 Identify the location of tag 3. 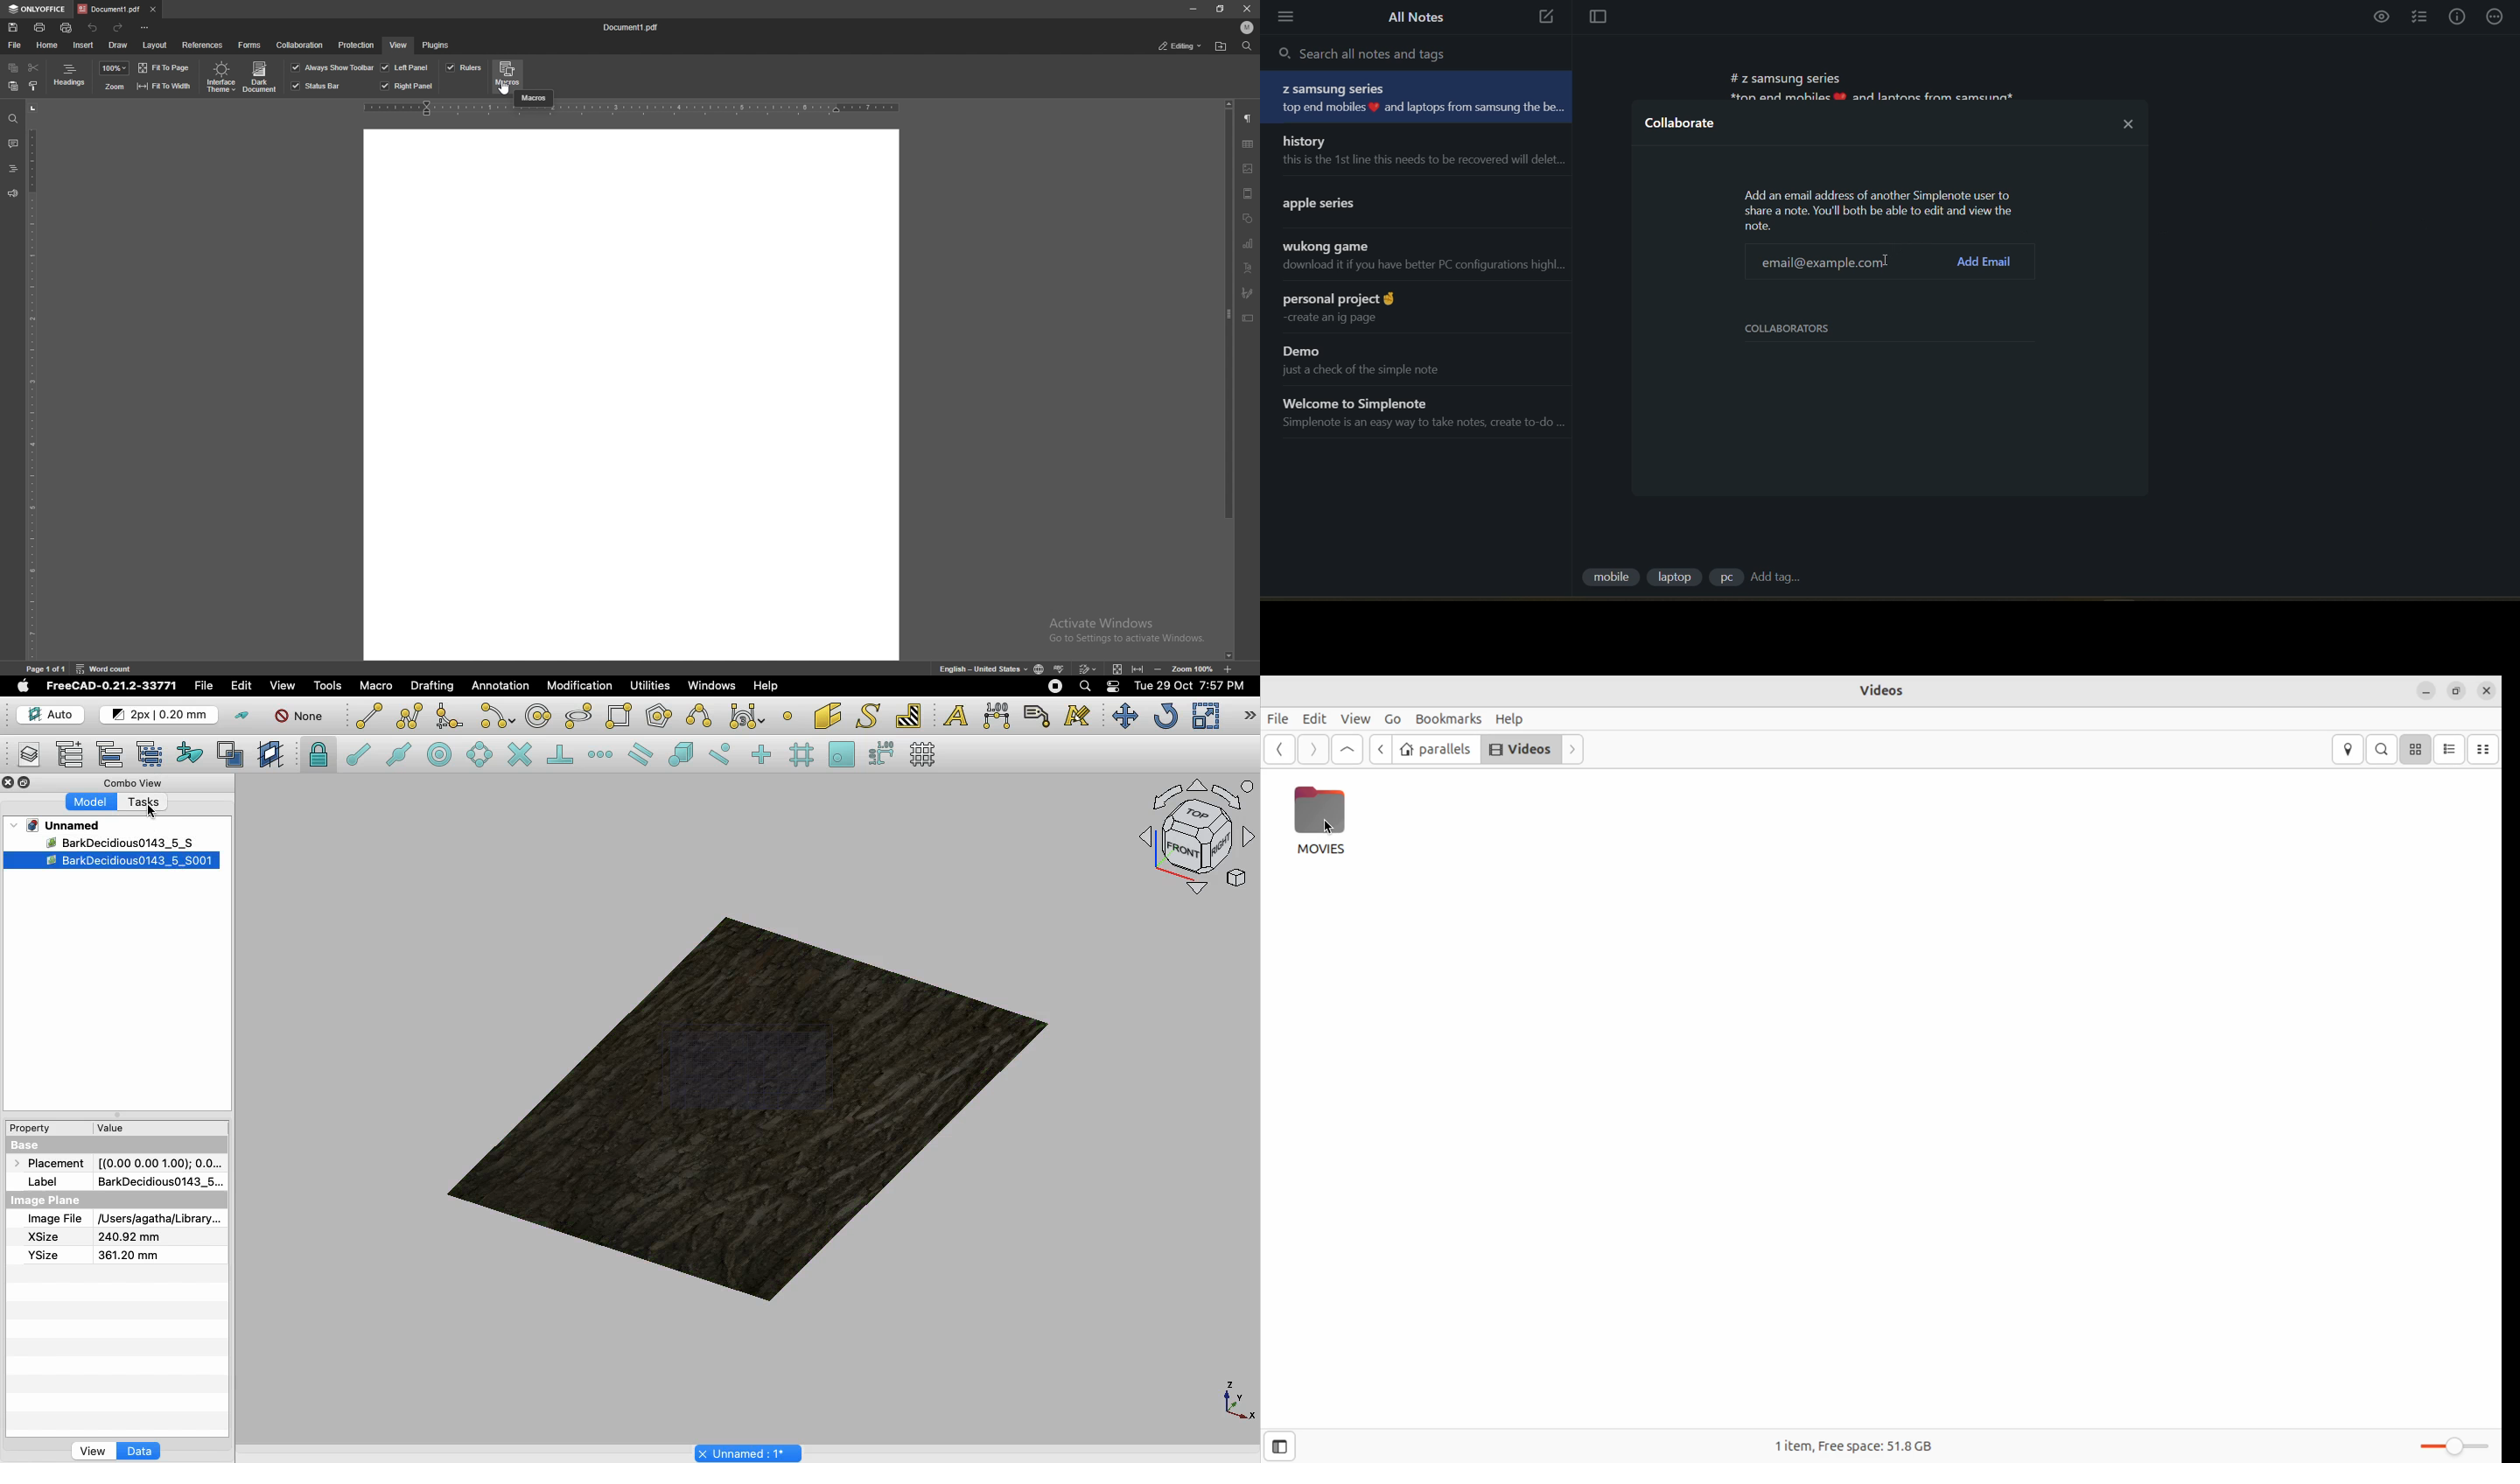
(1725, 577).